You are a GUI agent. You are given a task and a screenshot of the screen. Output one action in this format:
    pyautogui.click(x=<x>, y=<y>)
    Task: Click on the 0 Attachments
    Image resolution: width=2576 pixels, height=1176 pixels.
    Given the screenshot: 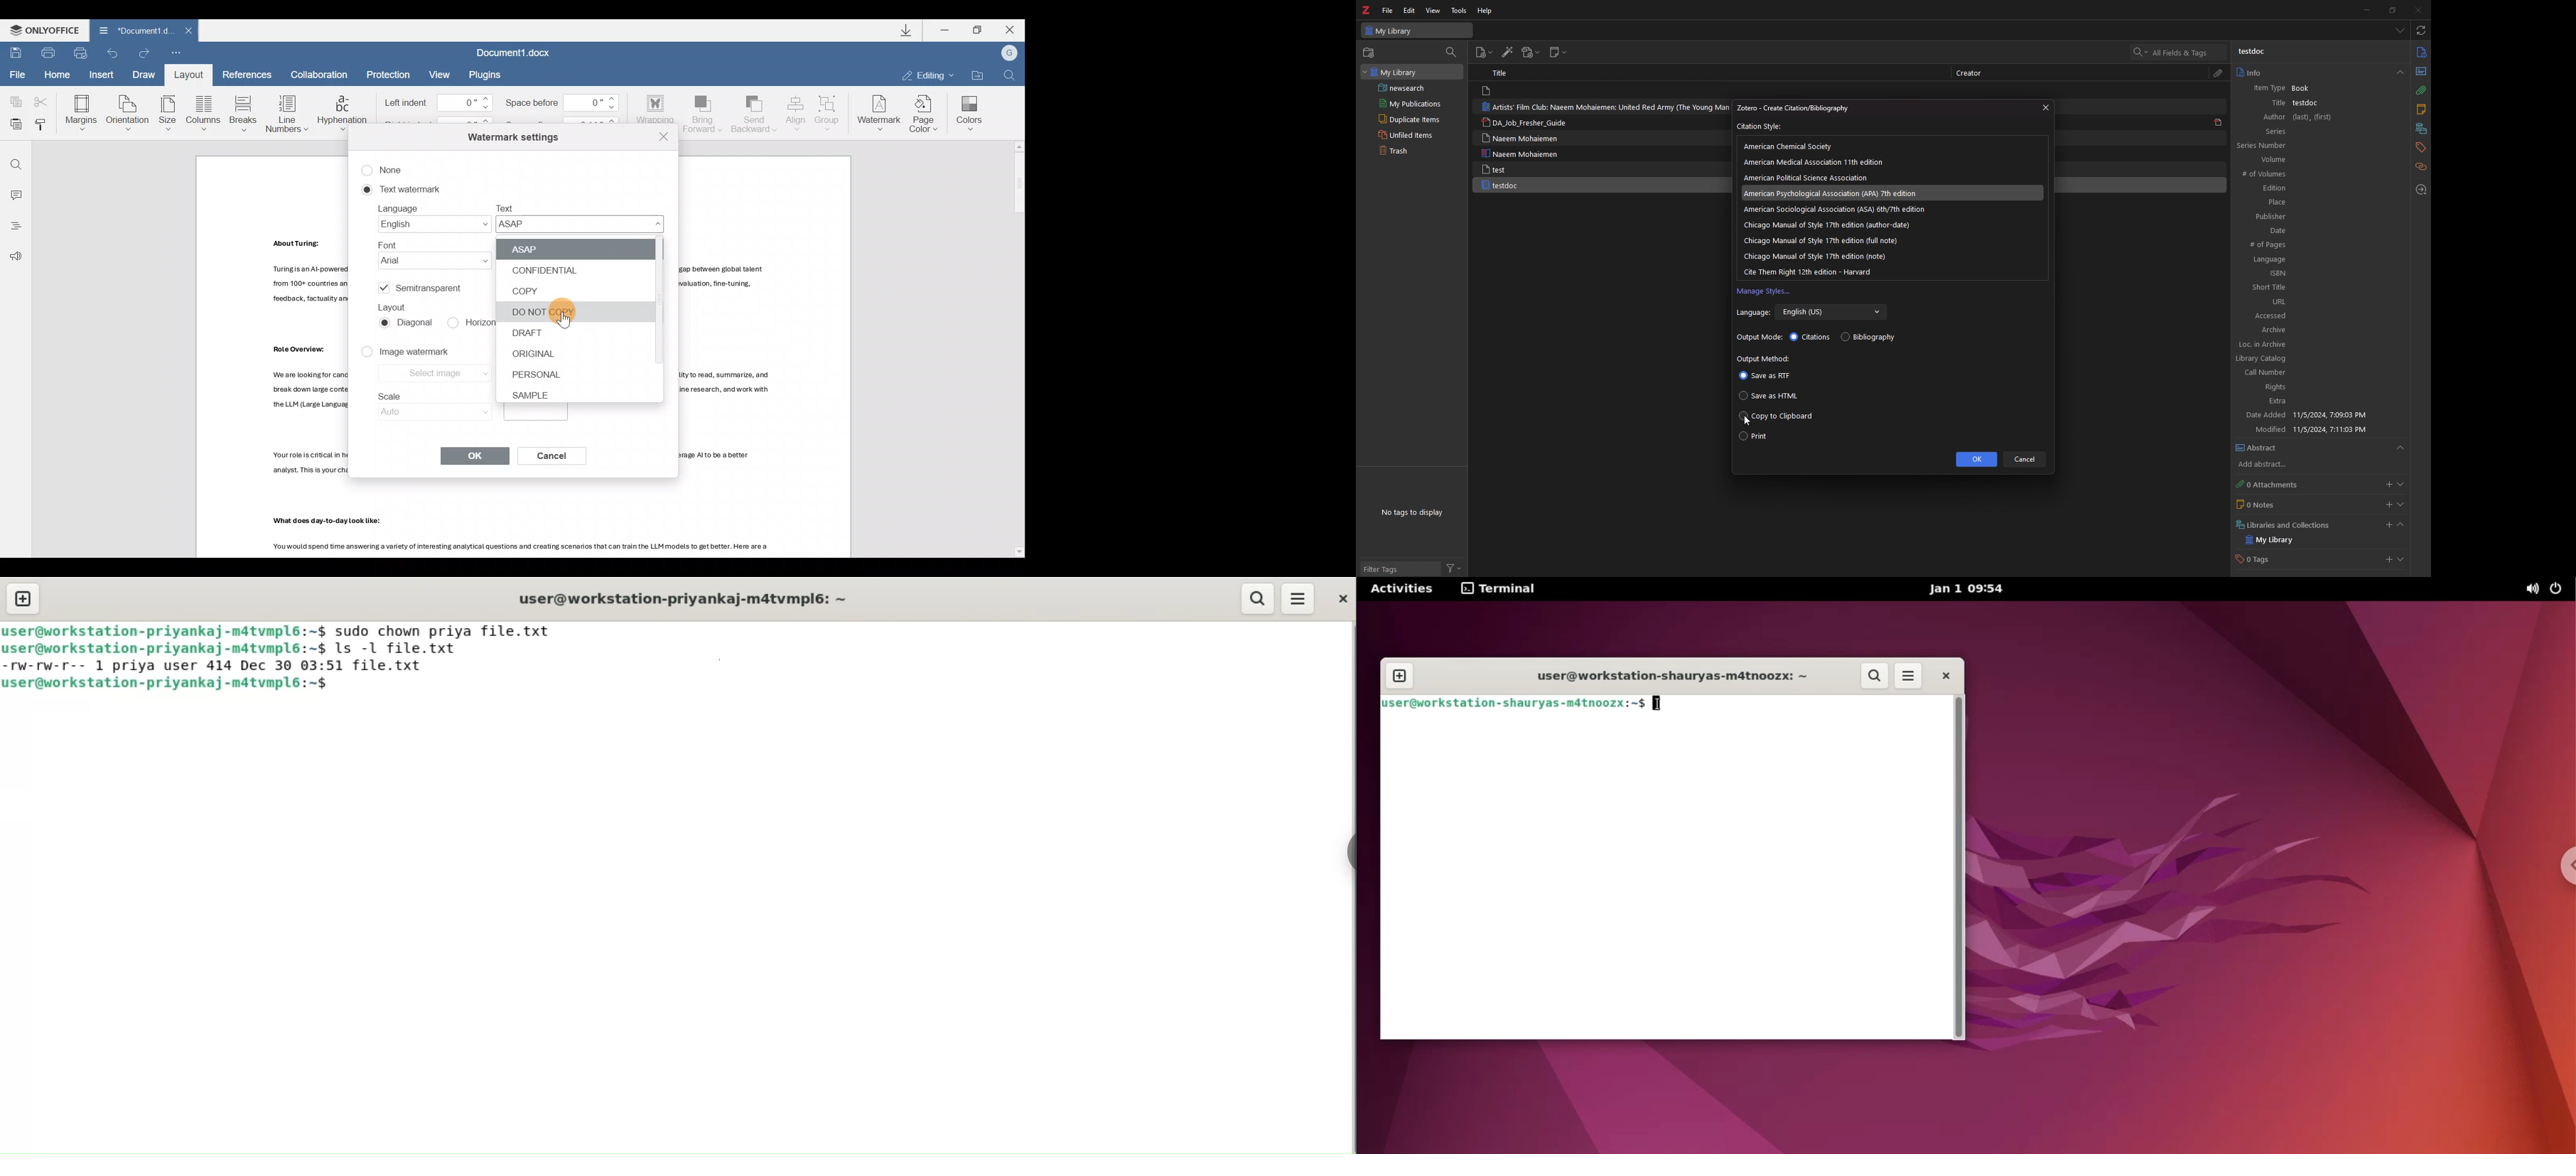 What is the action you would take?
    pyautogui.click(x=2278, y=484)
    